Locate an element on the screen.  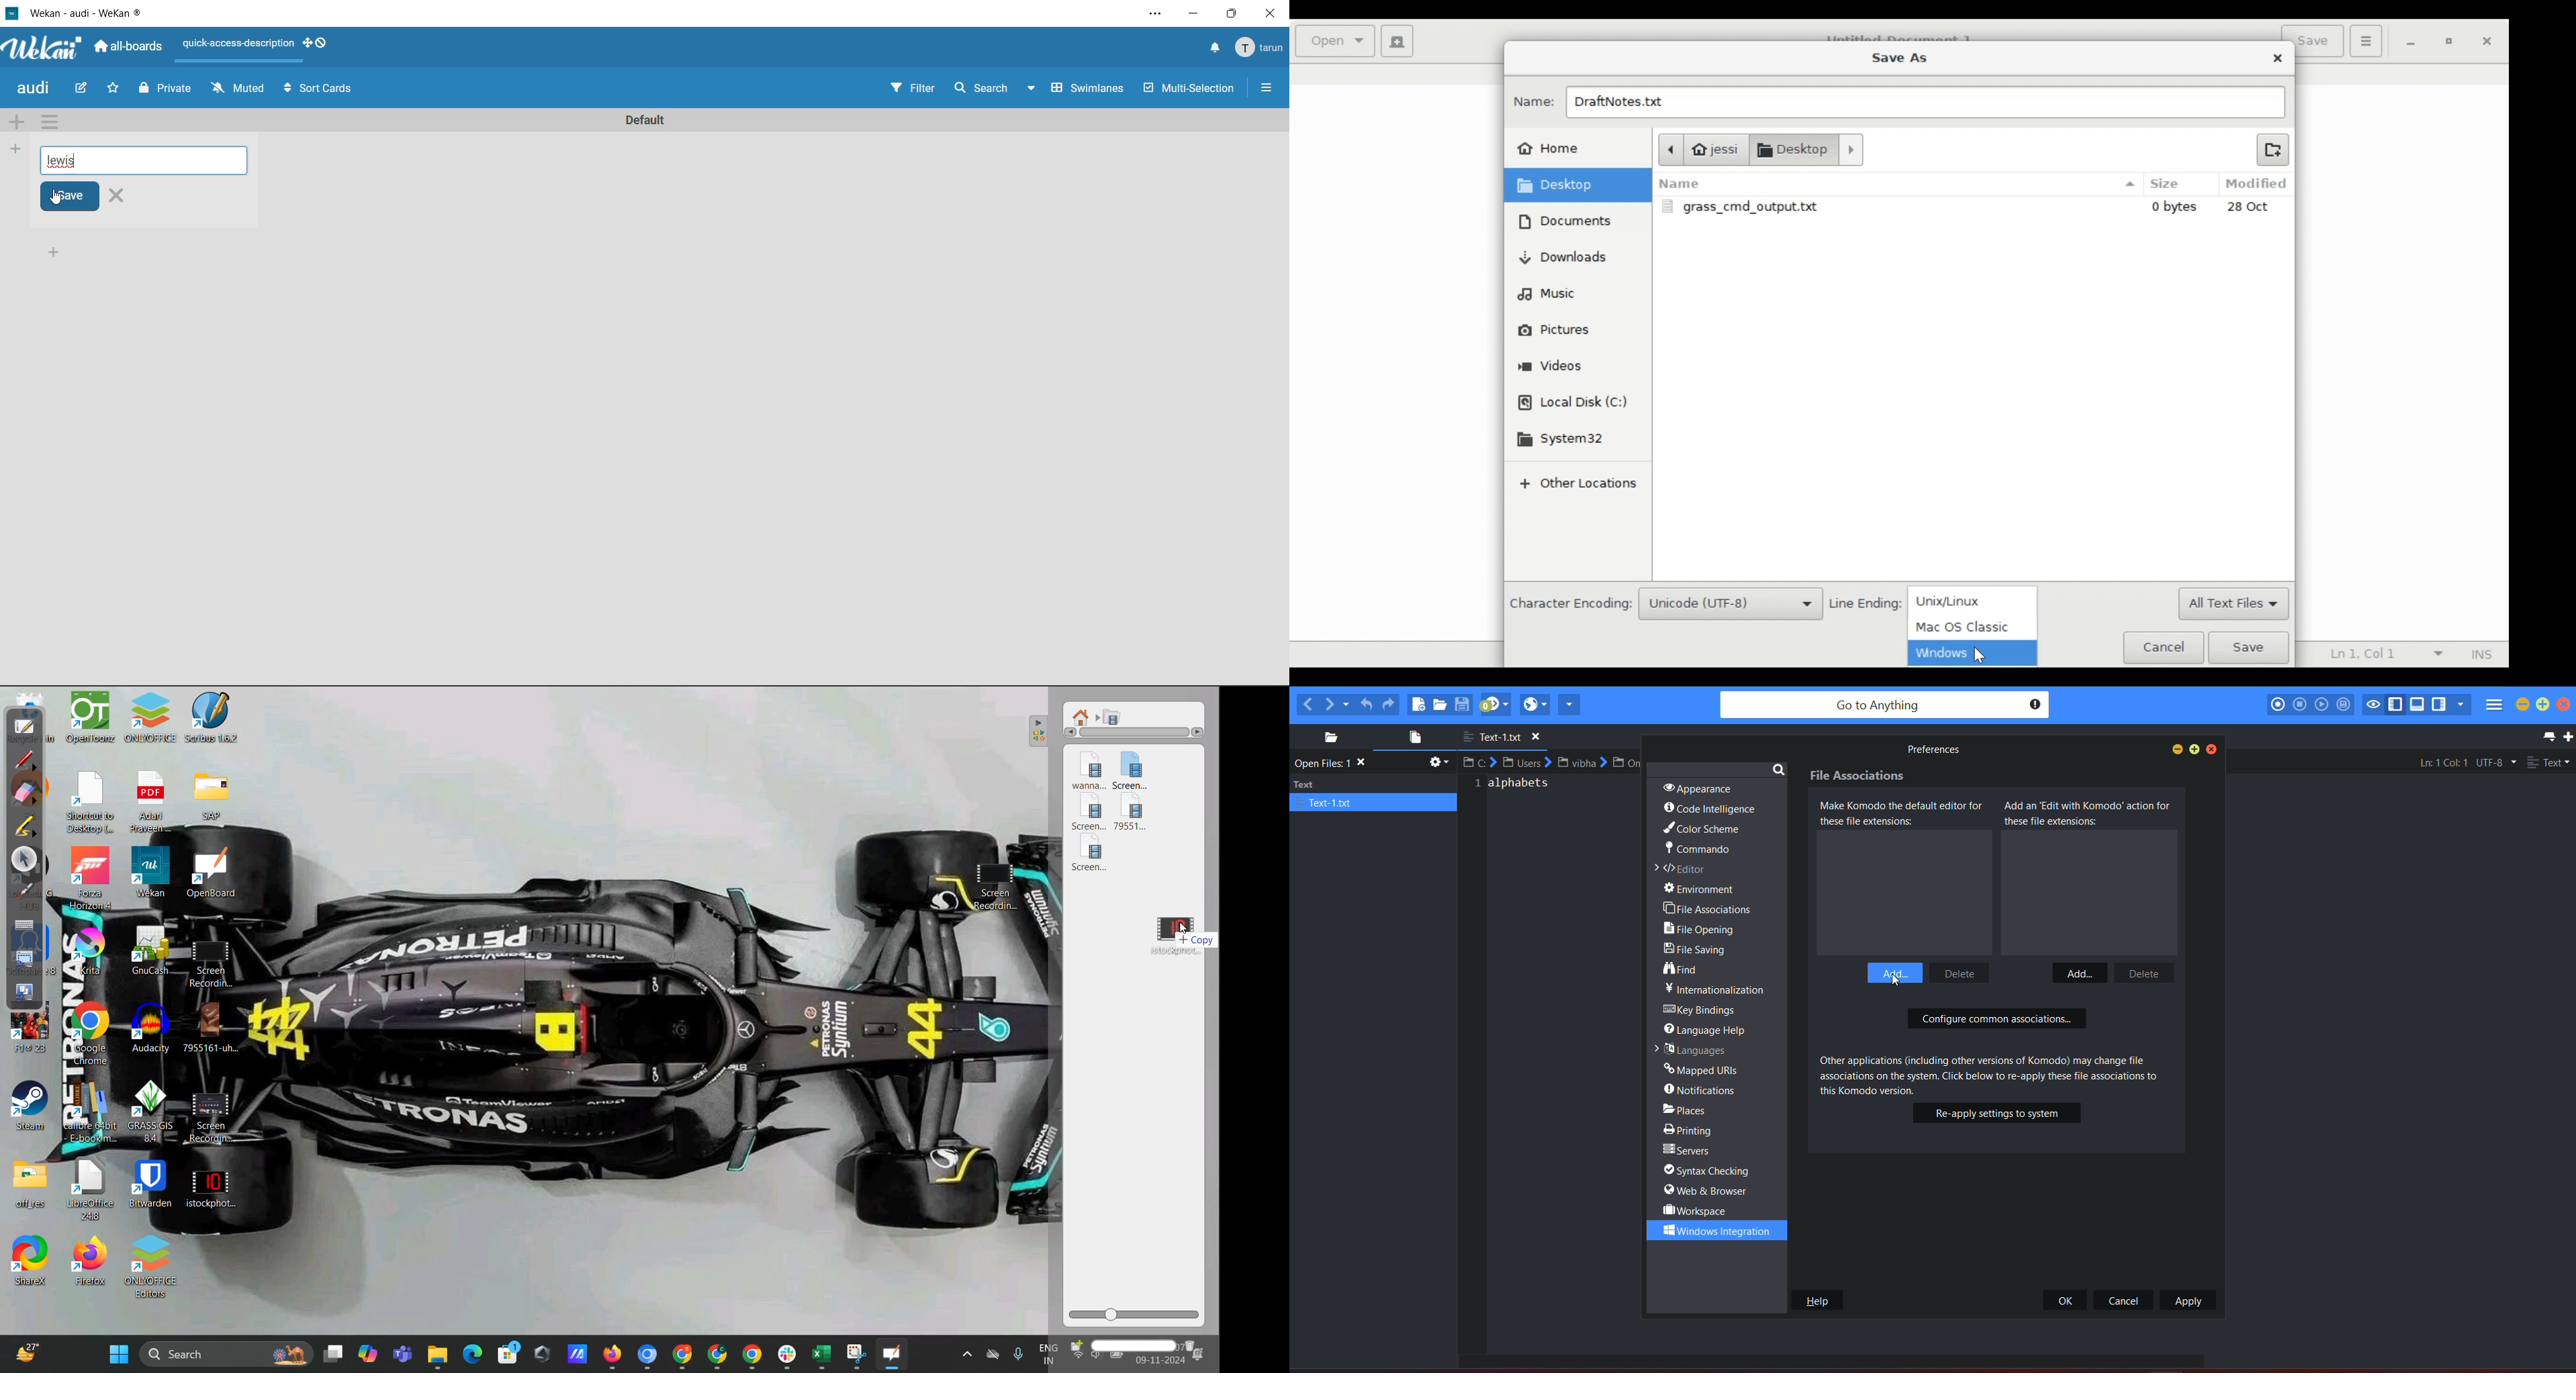
audi is located at coordinates (36, 89).